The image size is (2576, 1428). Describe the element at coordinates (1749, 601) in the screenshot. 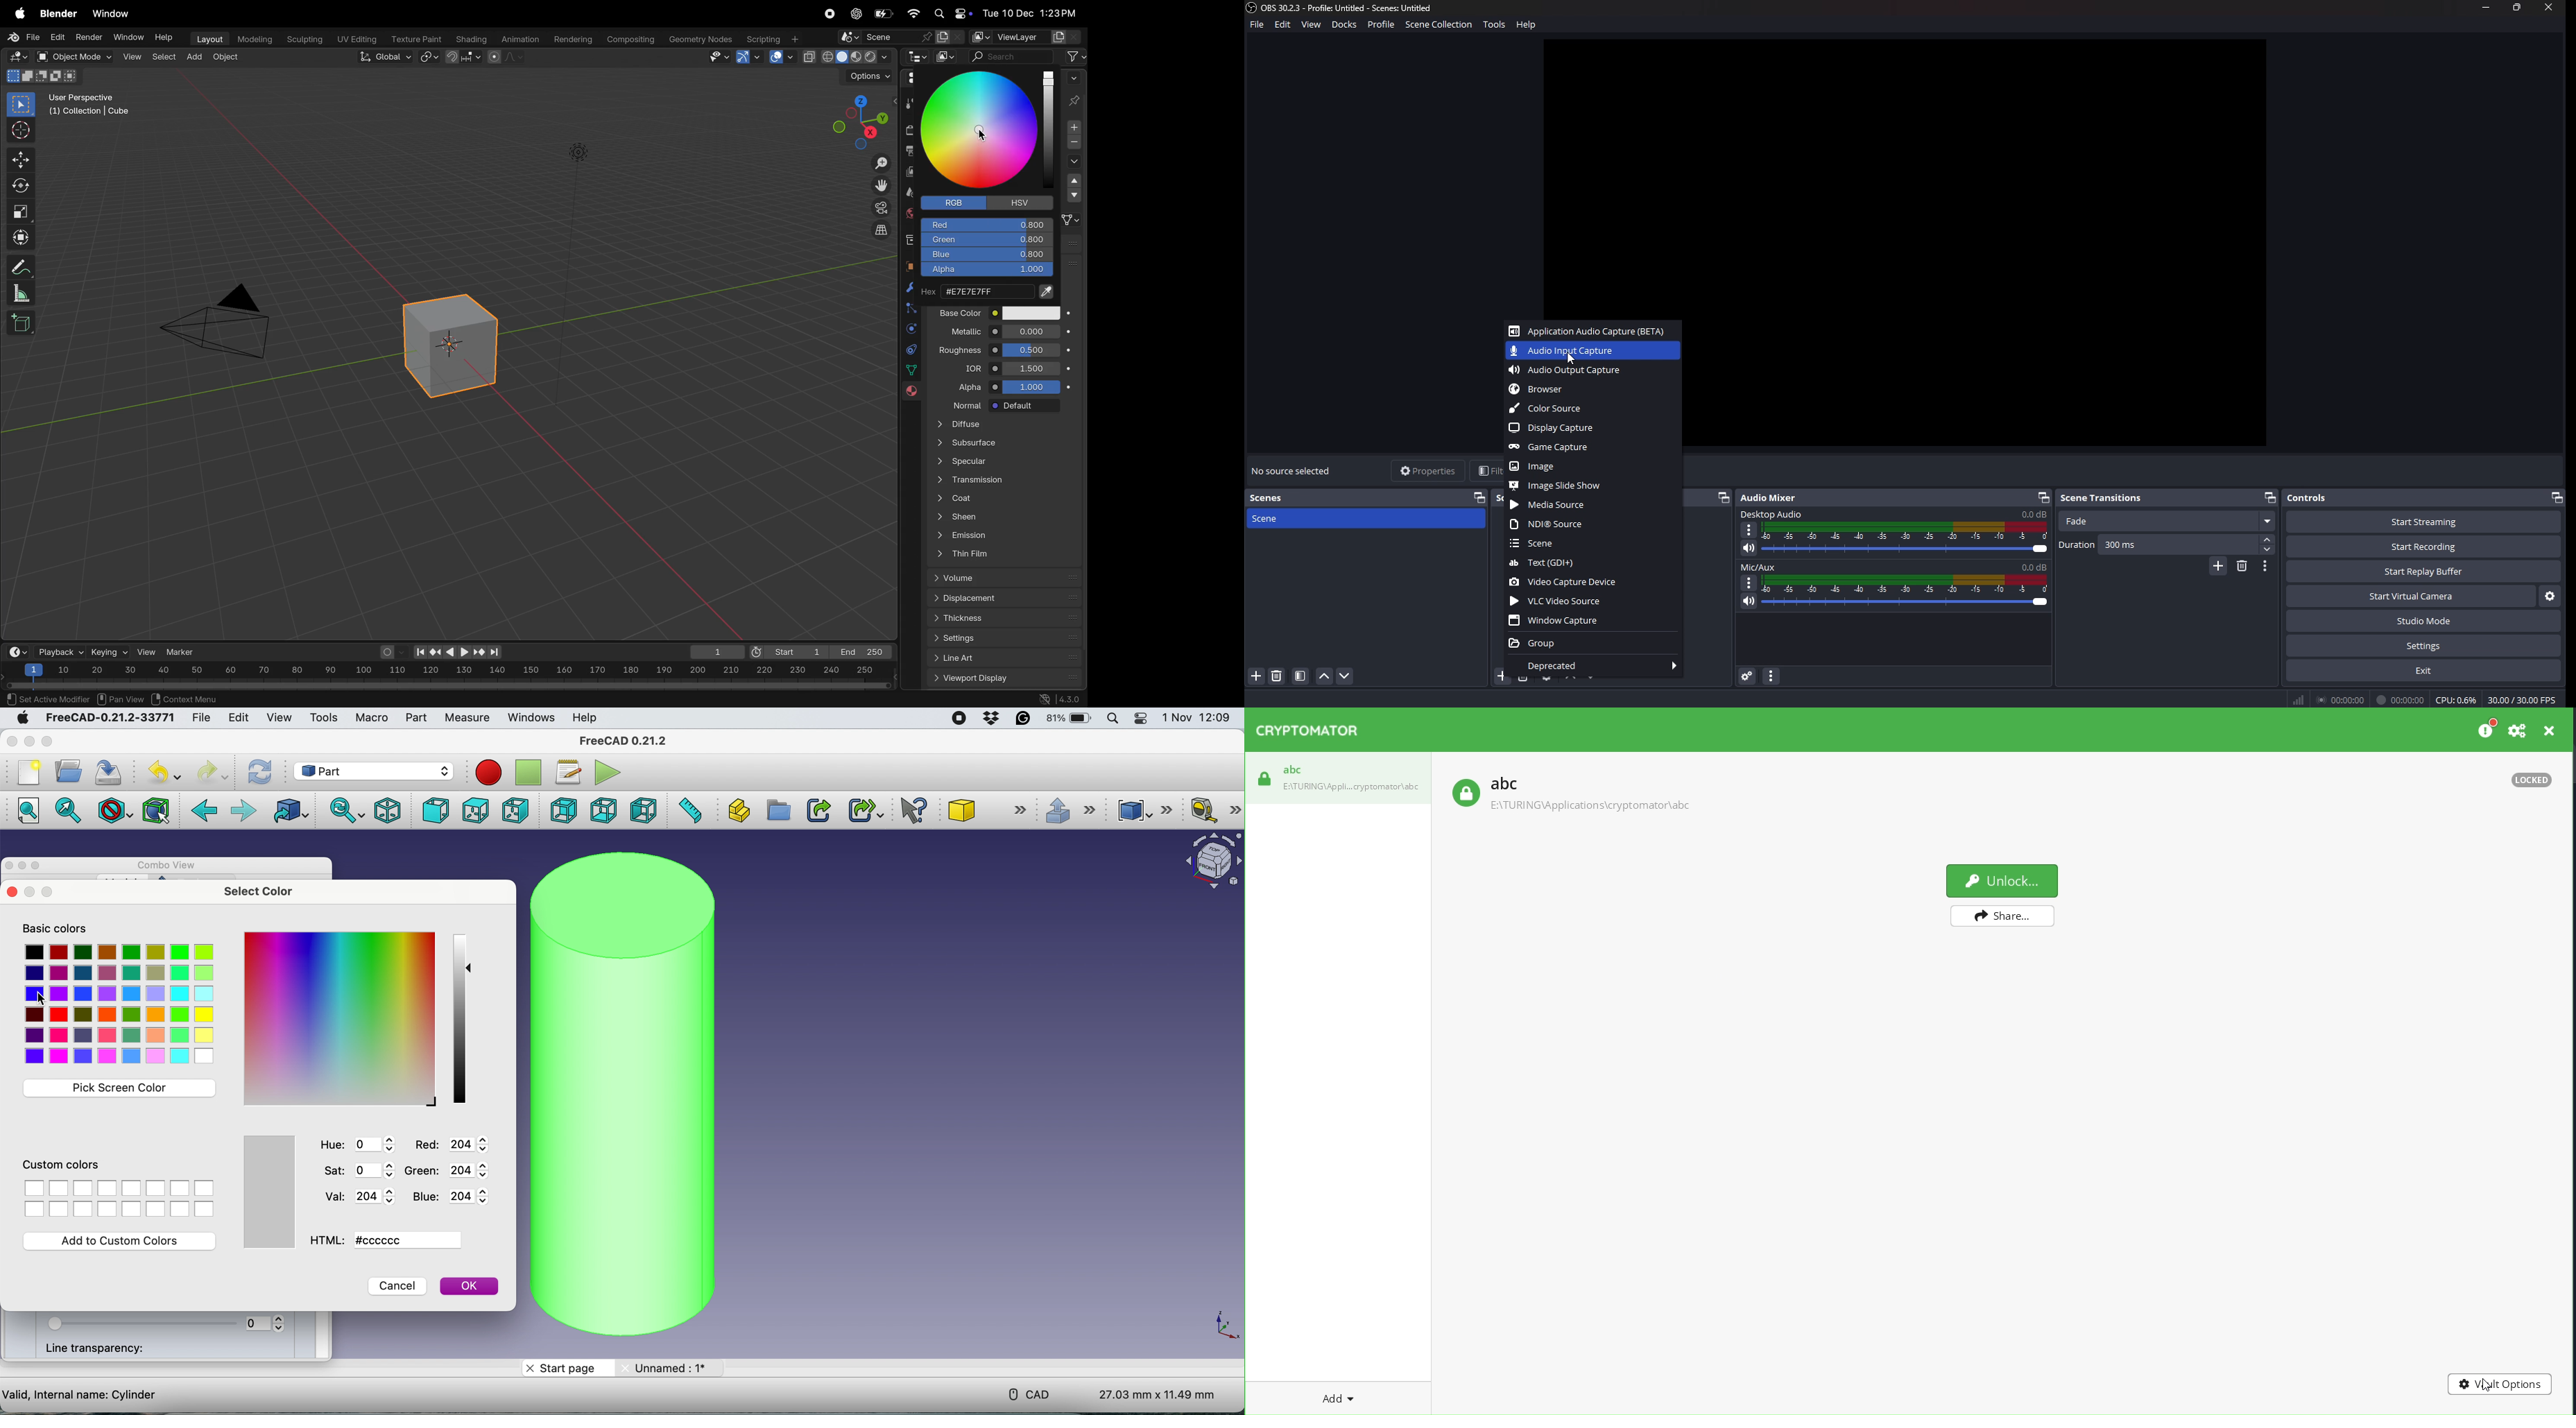

I see `mute` at that location.